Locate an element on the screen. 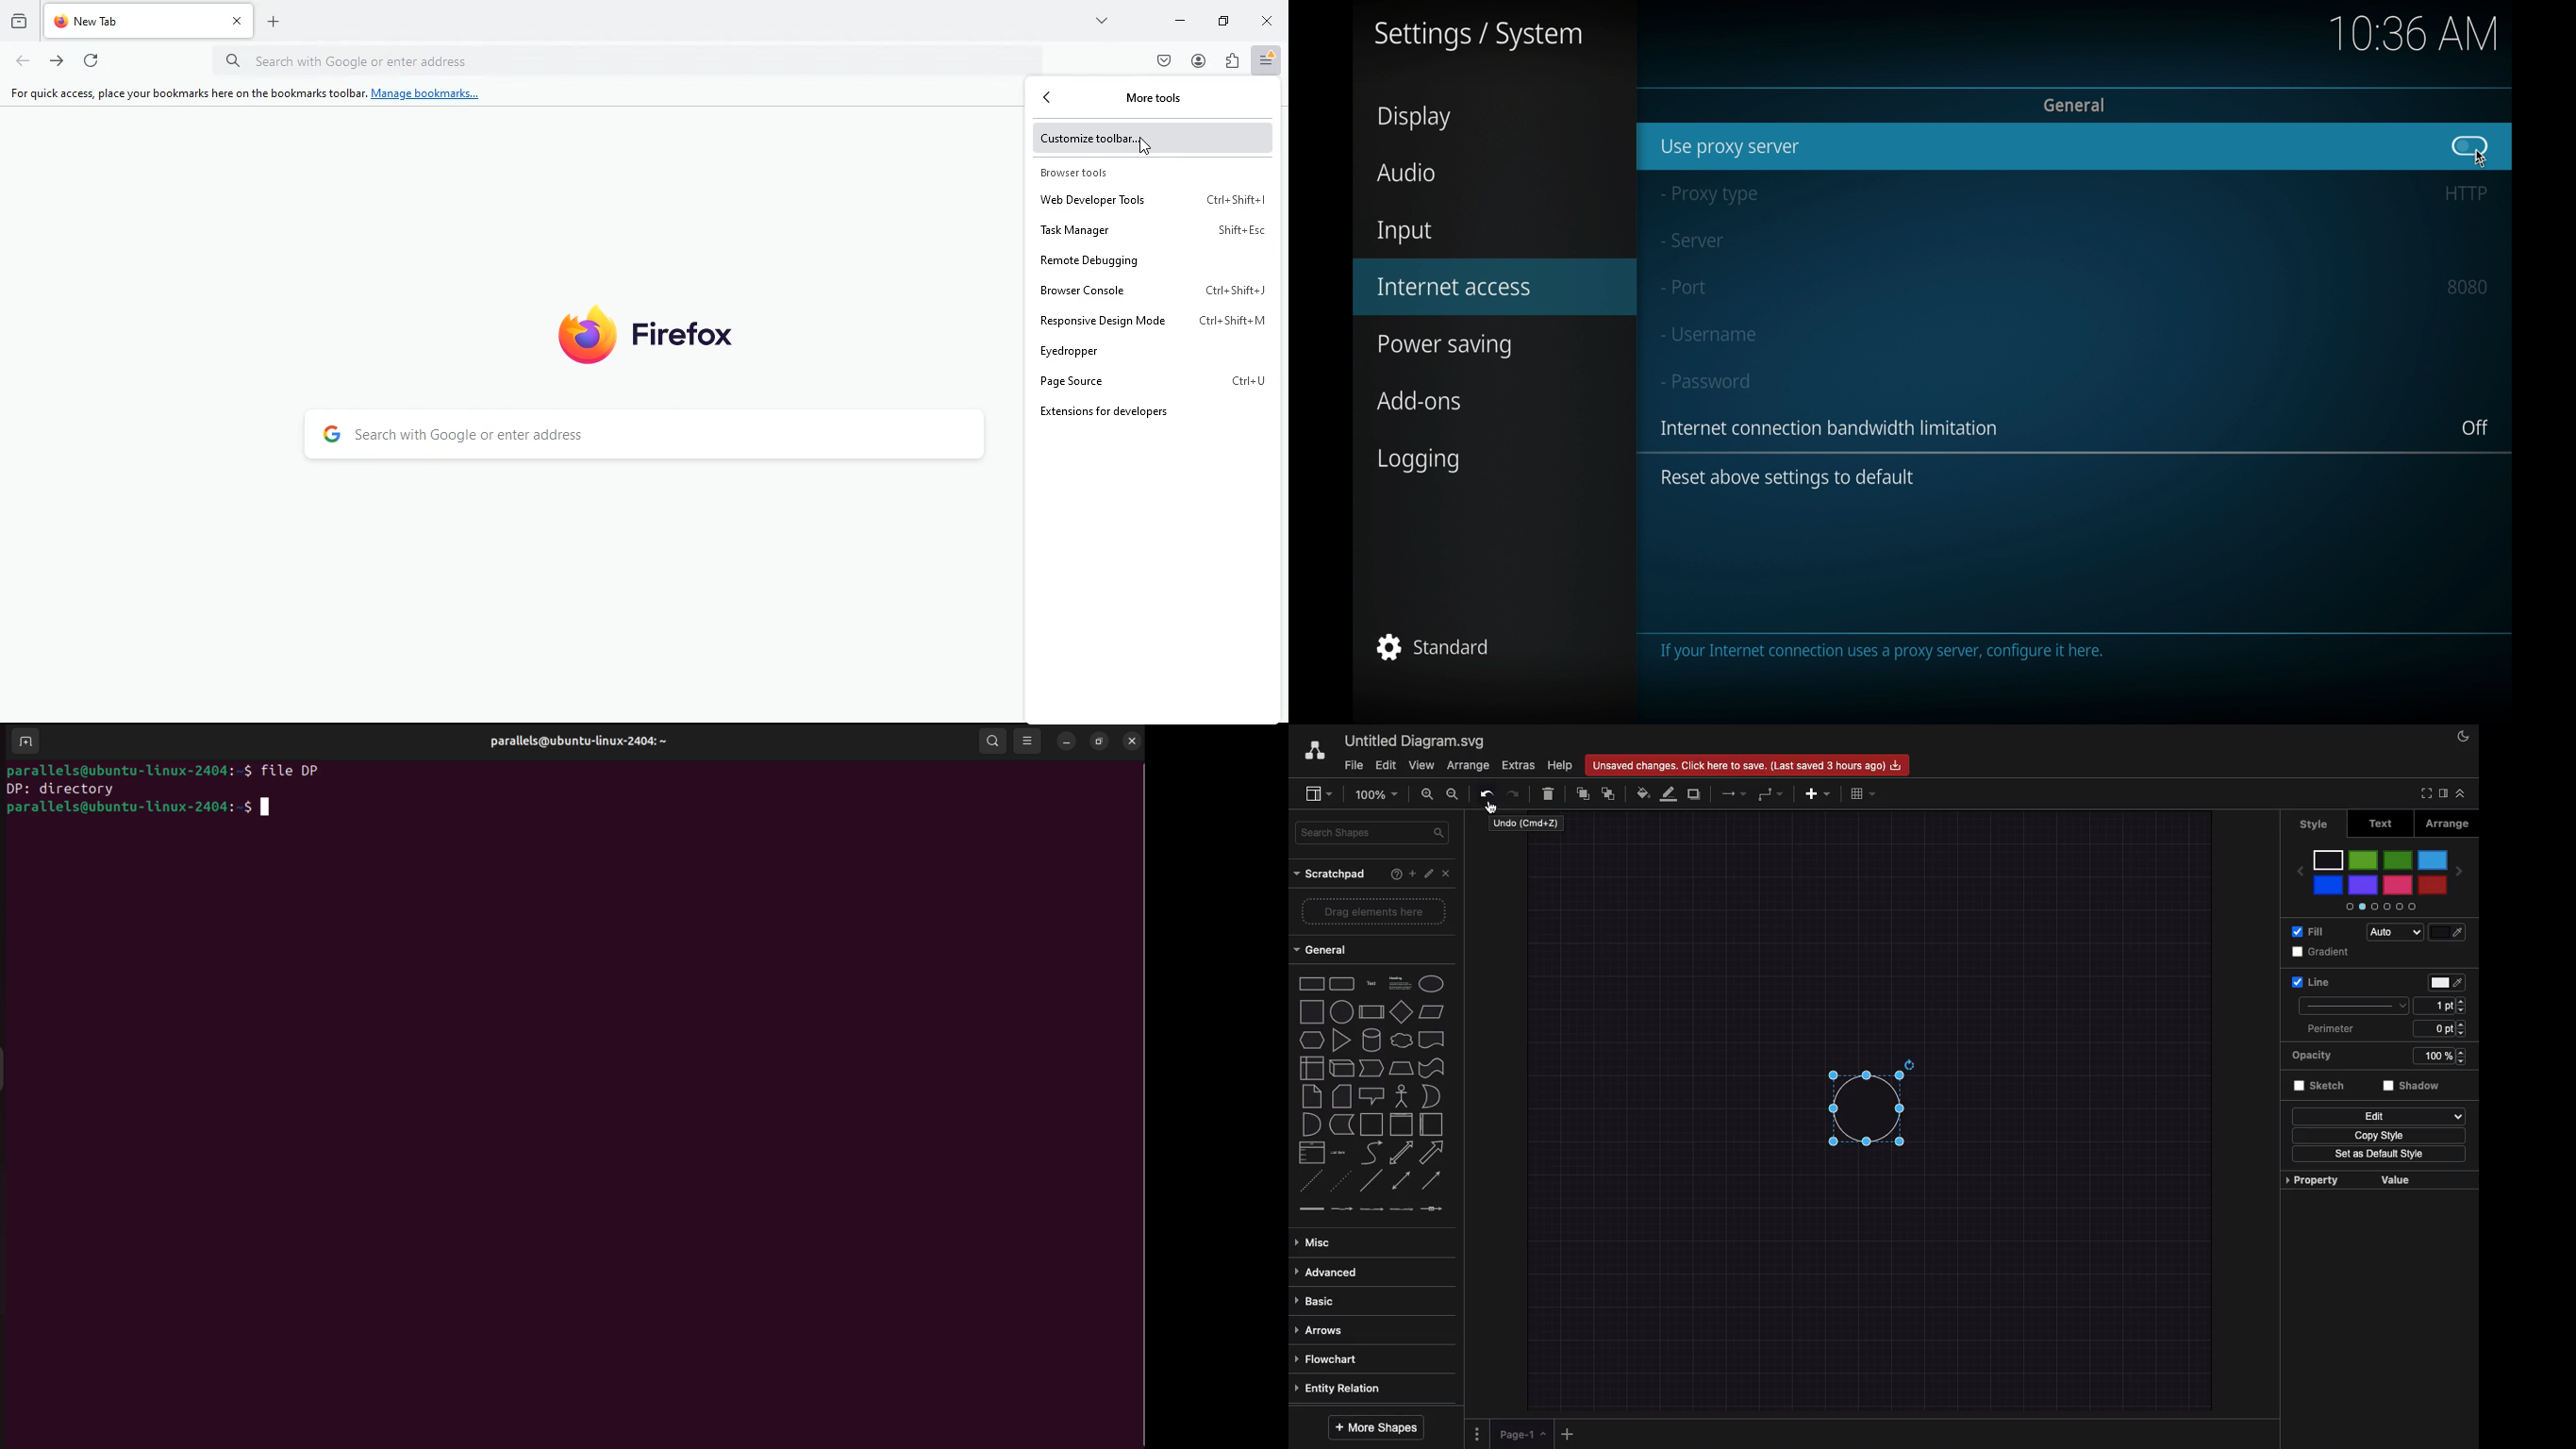 This screenshot has height=1456, width=2576. File is located at coordinates (1352, 766).